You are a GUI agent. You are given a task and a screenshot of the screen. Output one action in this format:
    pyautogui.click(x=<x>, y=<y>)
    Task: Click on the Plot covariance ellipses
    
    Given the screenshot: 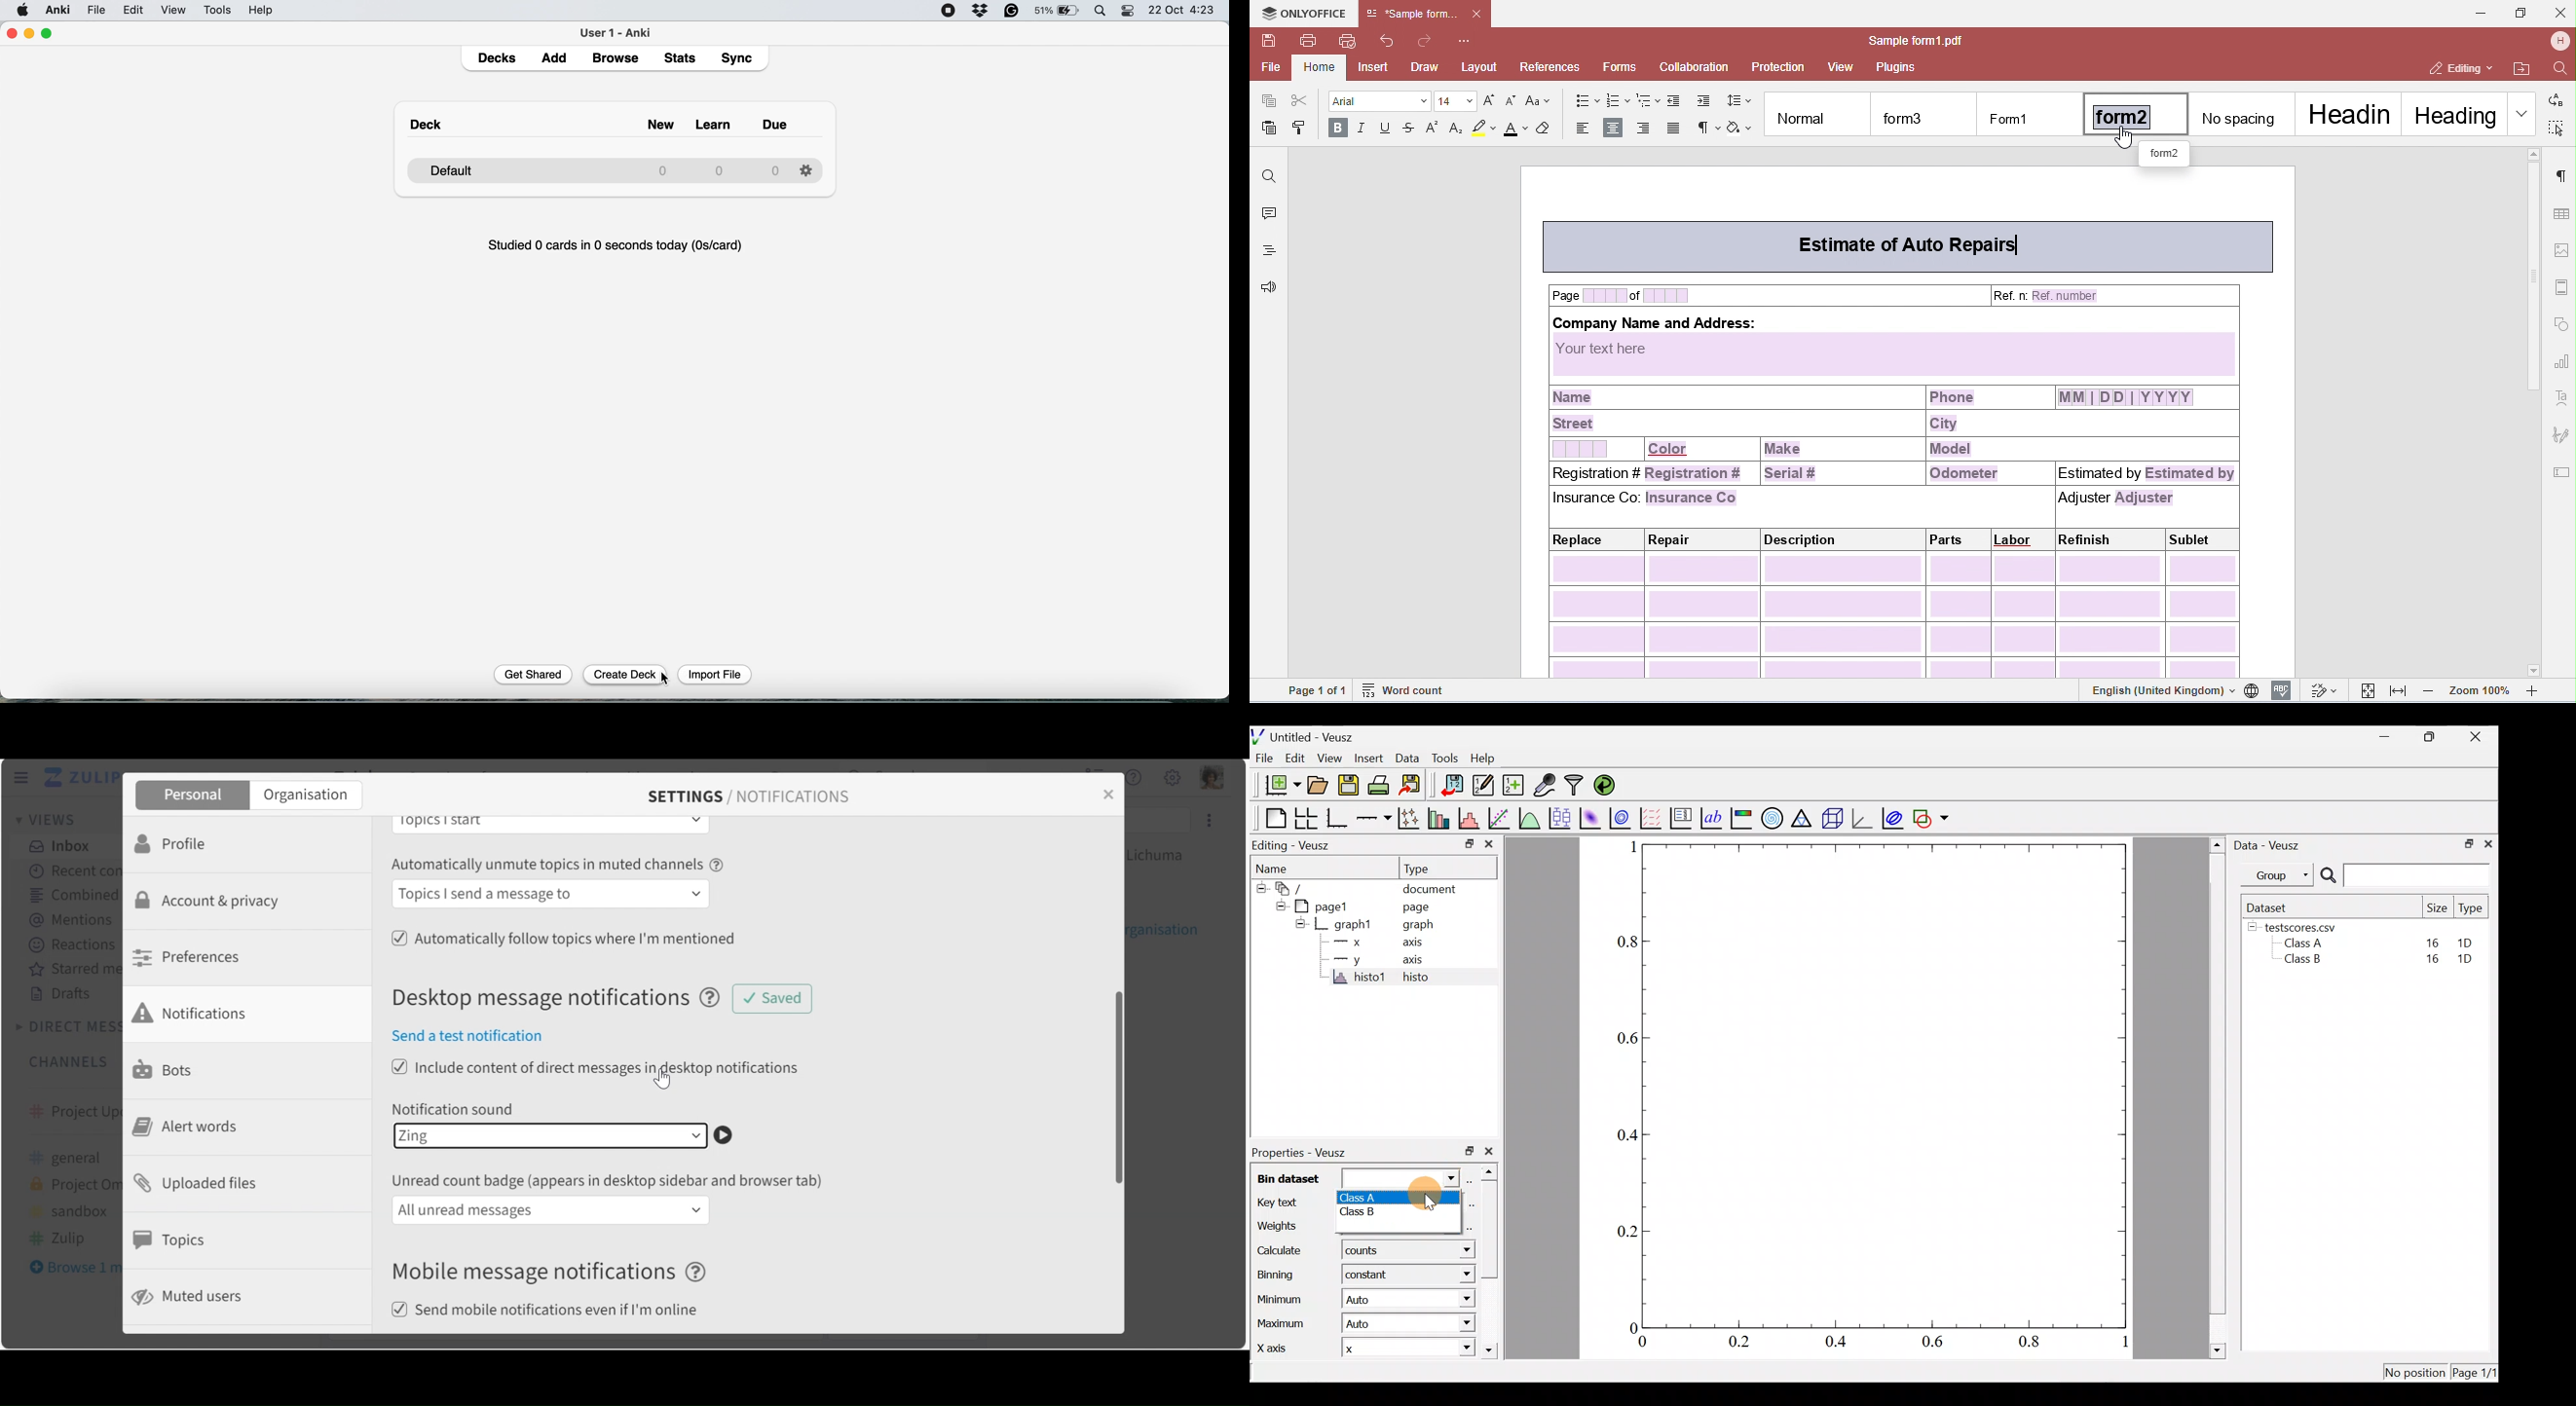 What is the action you would take?
    pyautogui.click(x=1893, y=817)
    